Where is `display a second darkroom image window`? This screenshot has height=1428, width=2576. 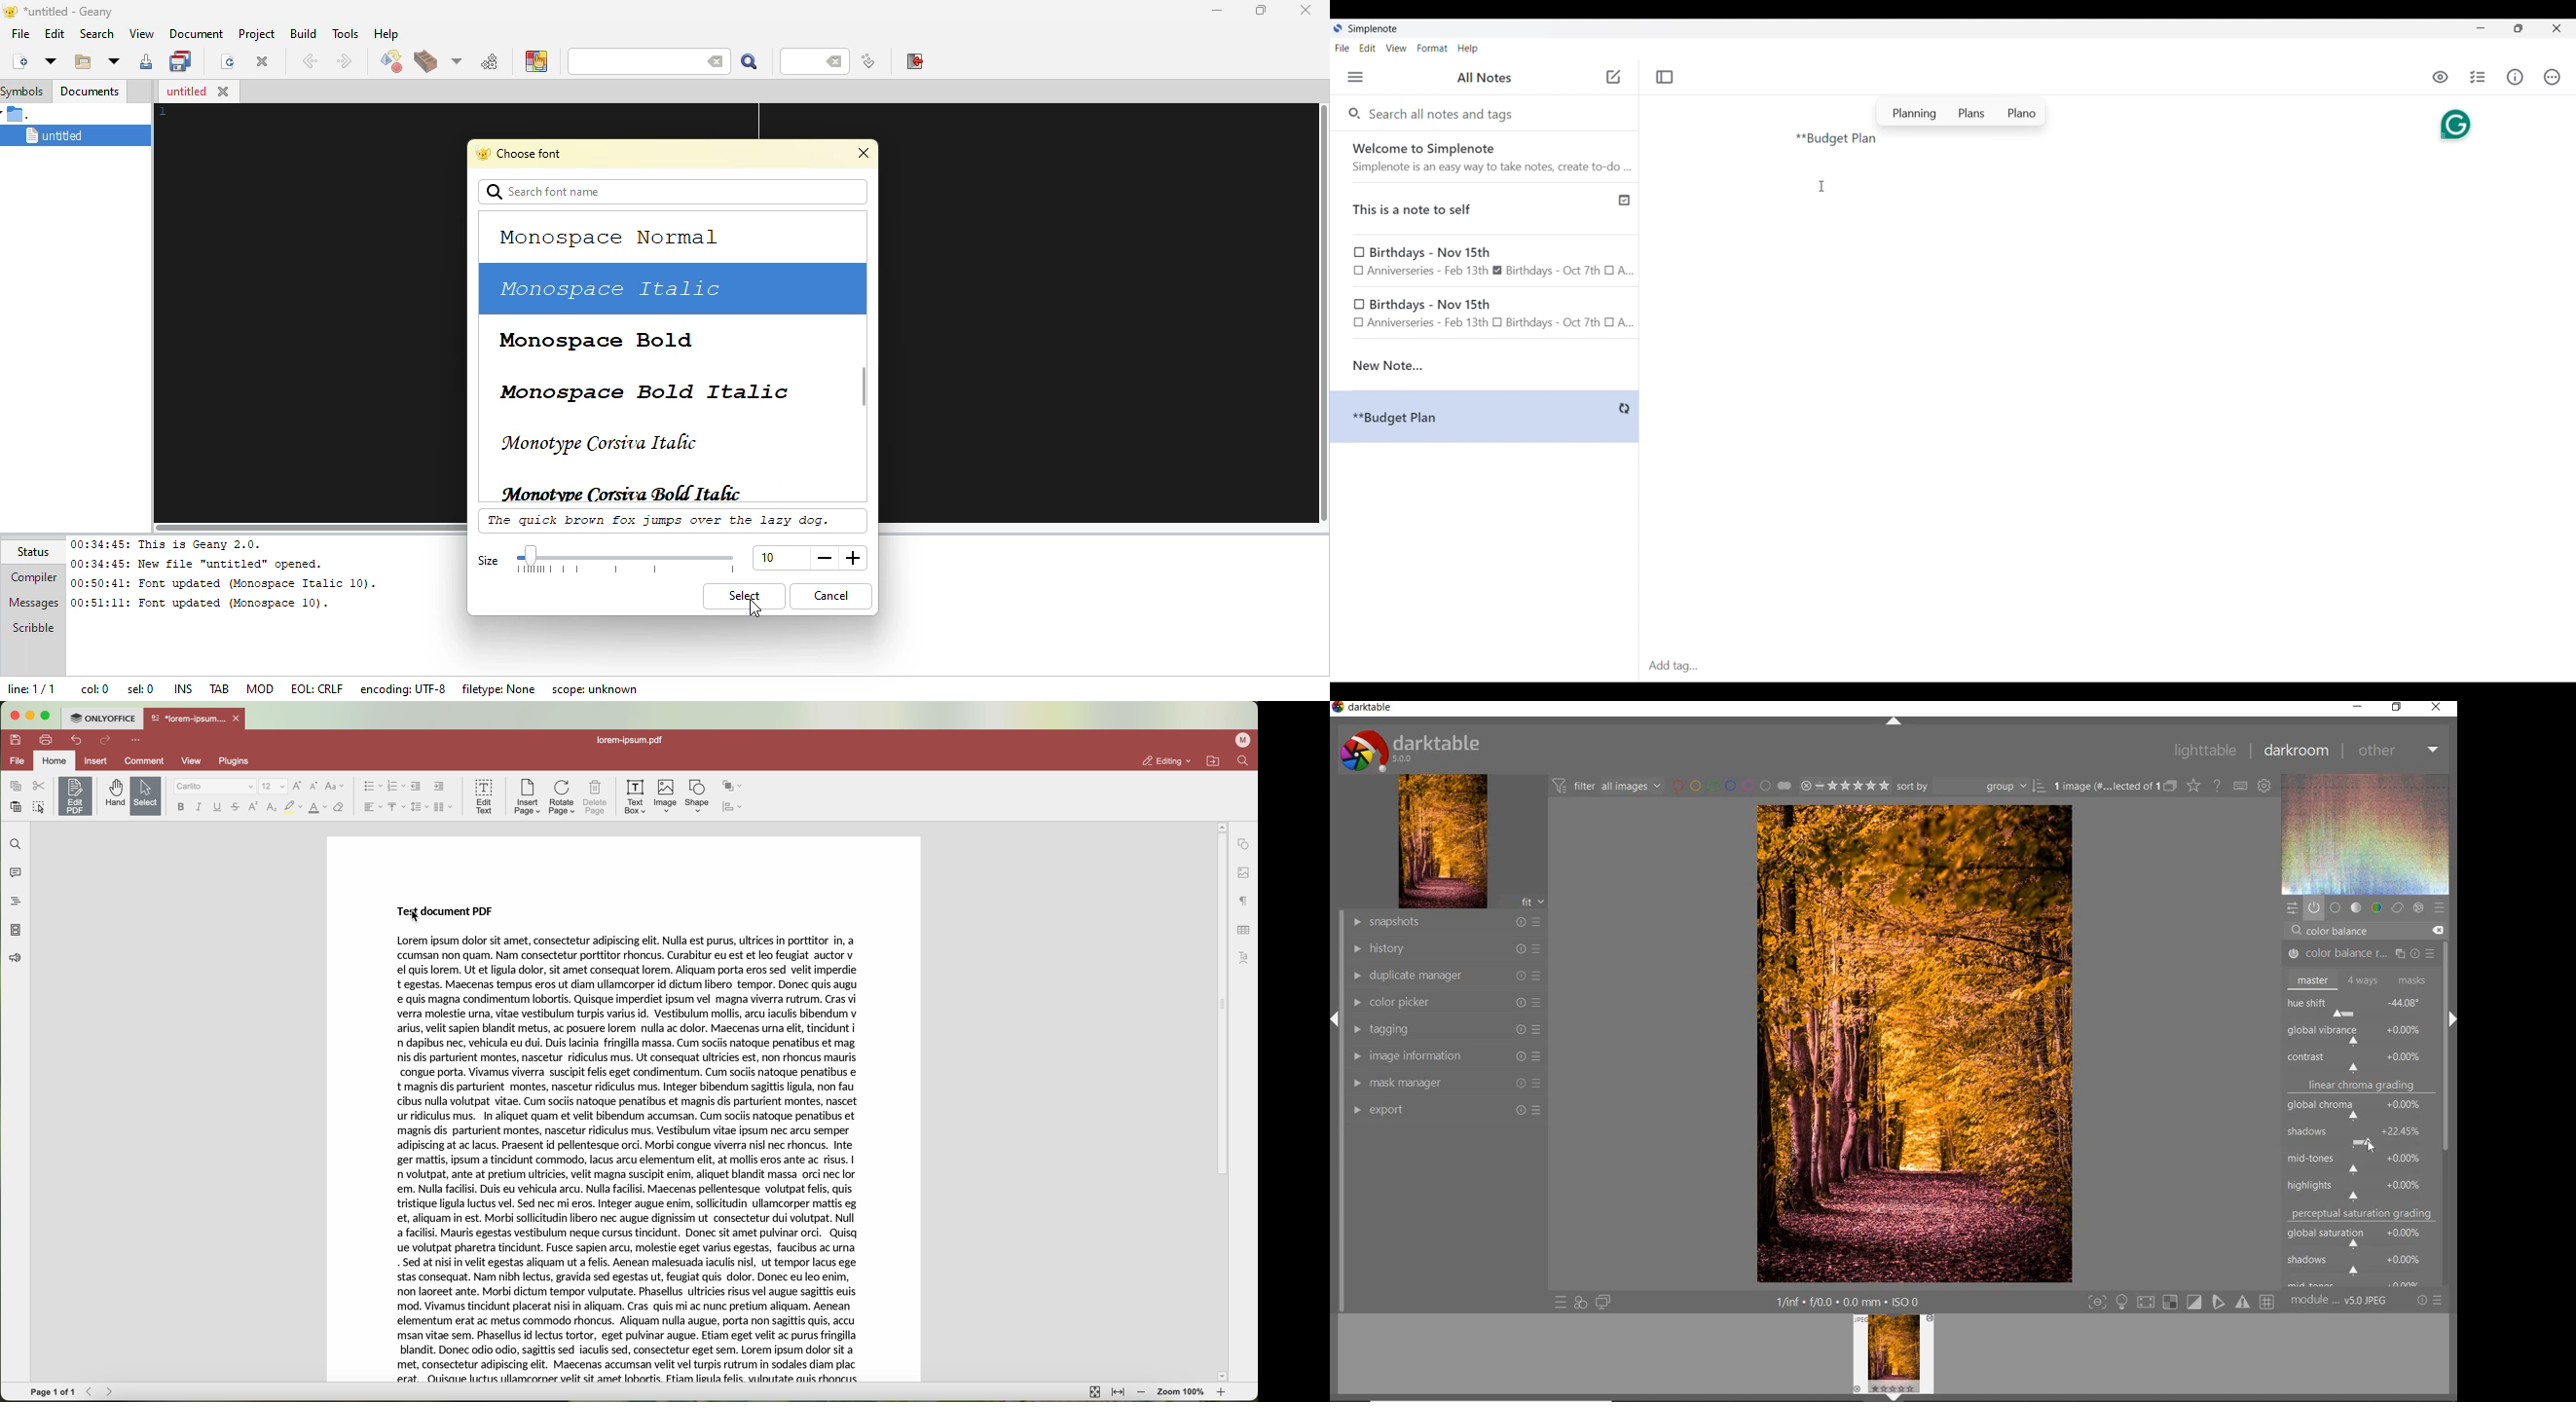
display a second darkroom image window is located at coordinates (1600, 1302).